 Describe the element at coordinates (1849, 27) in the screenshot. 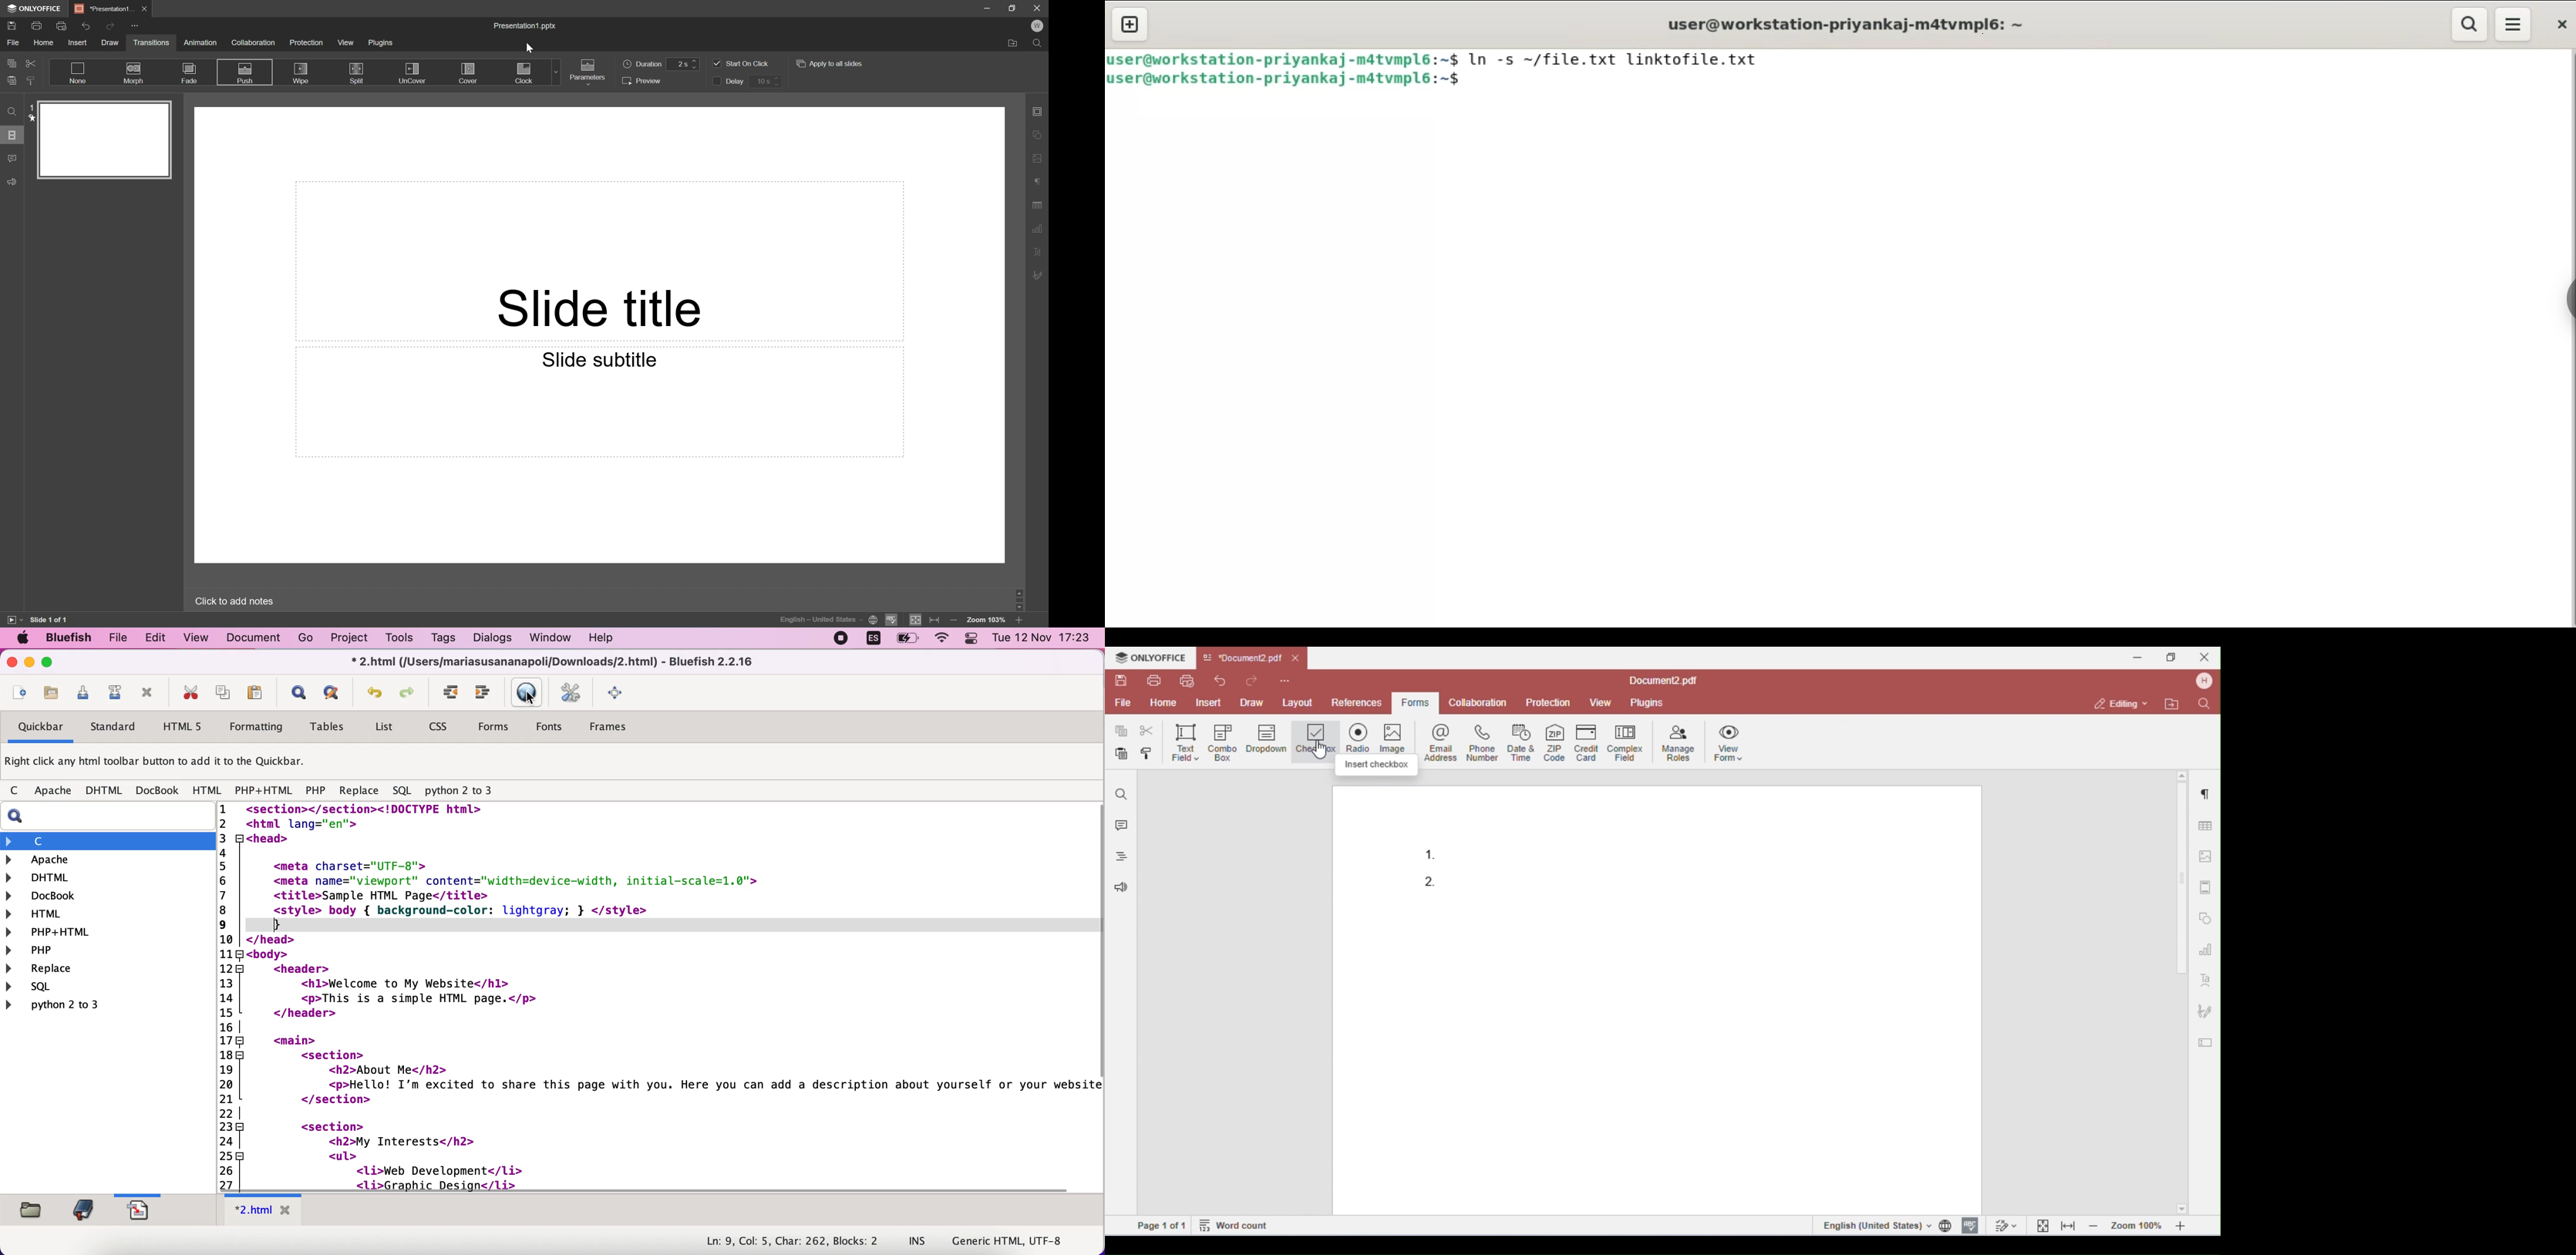

I see `user@workstation-priyankaj-m4tvmpl6: ~` at that location.